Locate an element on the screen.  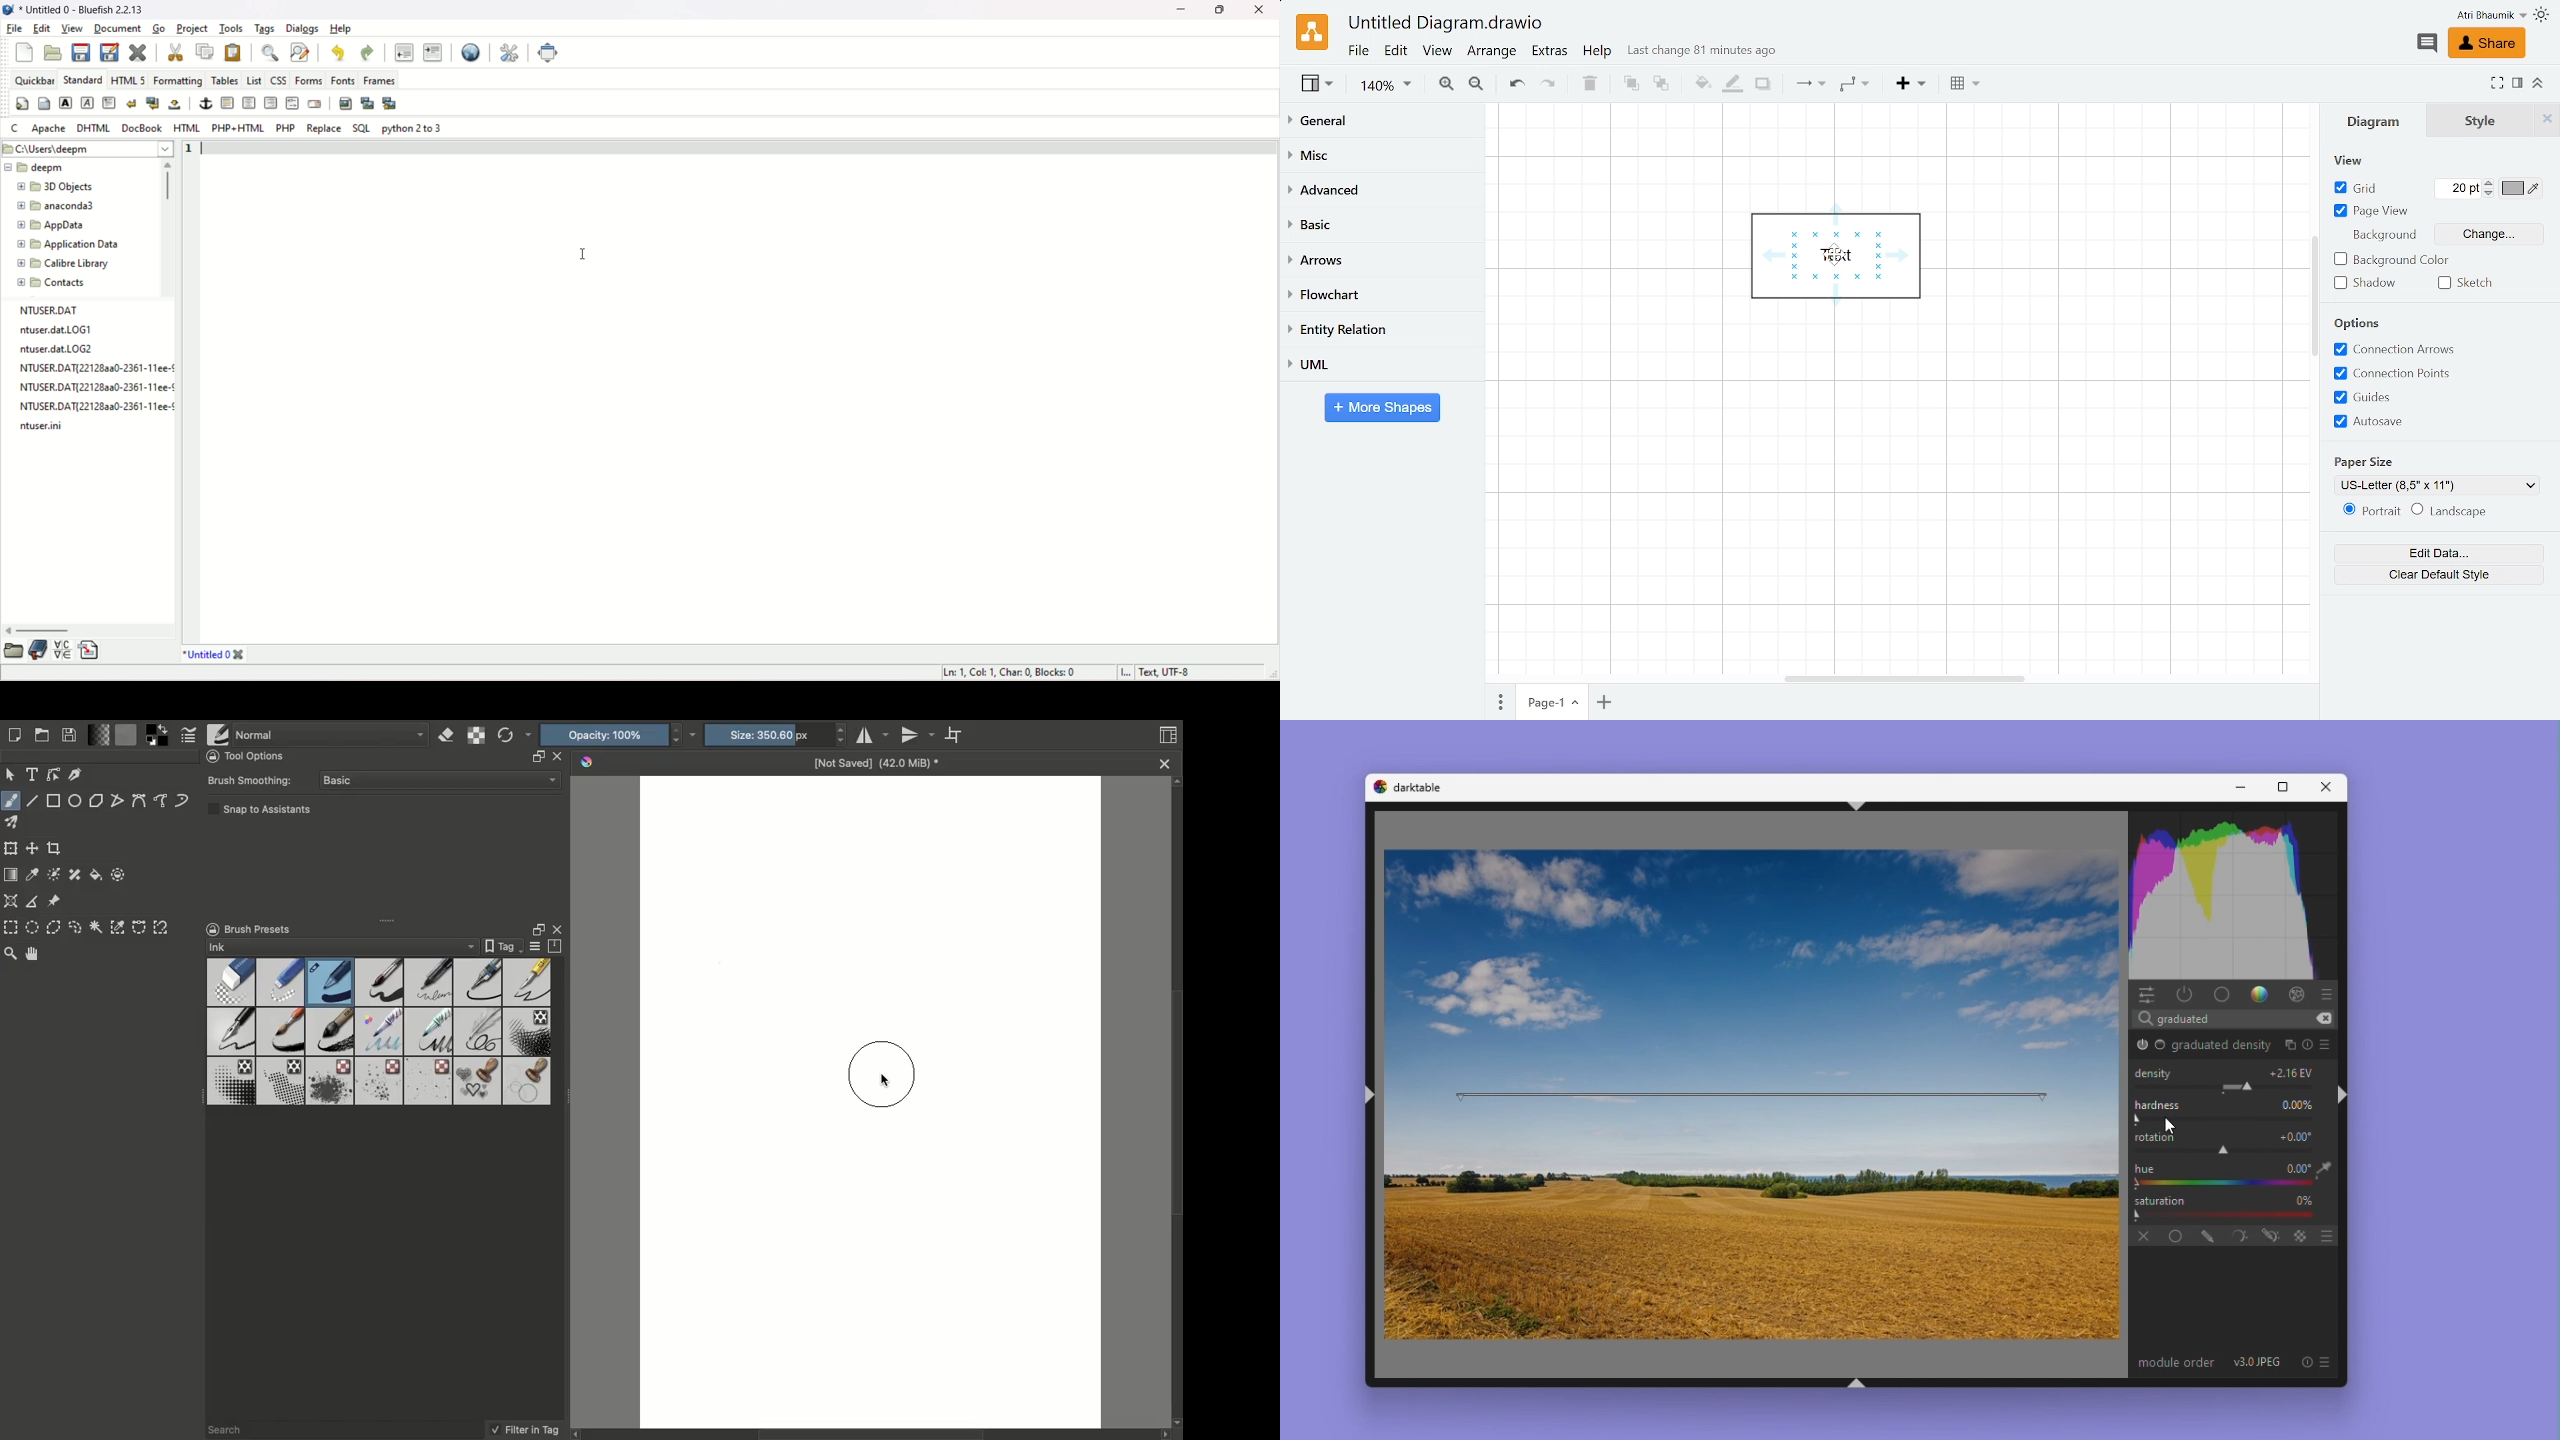
background is located at coordinates (2387, 237).